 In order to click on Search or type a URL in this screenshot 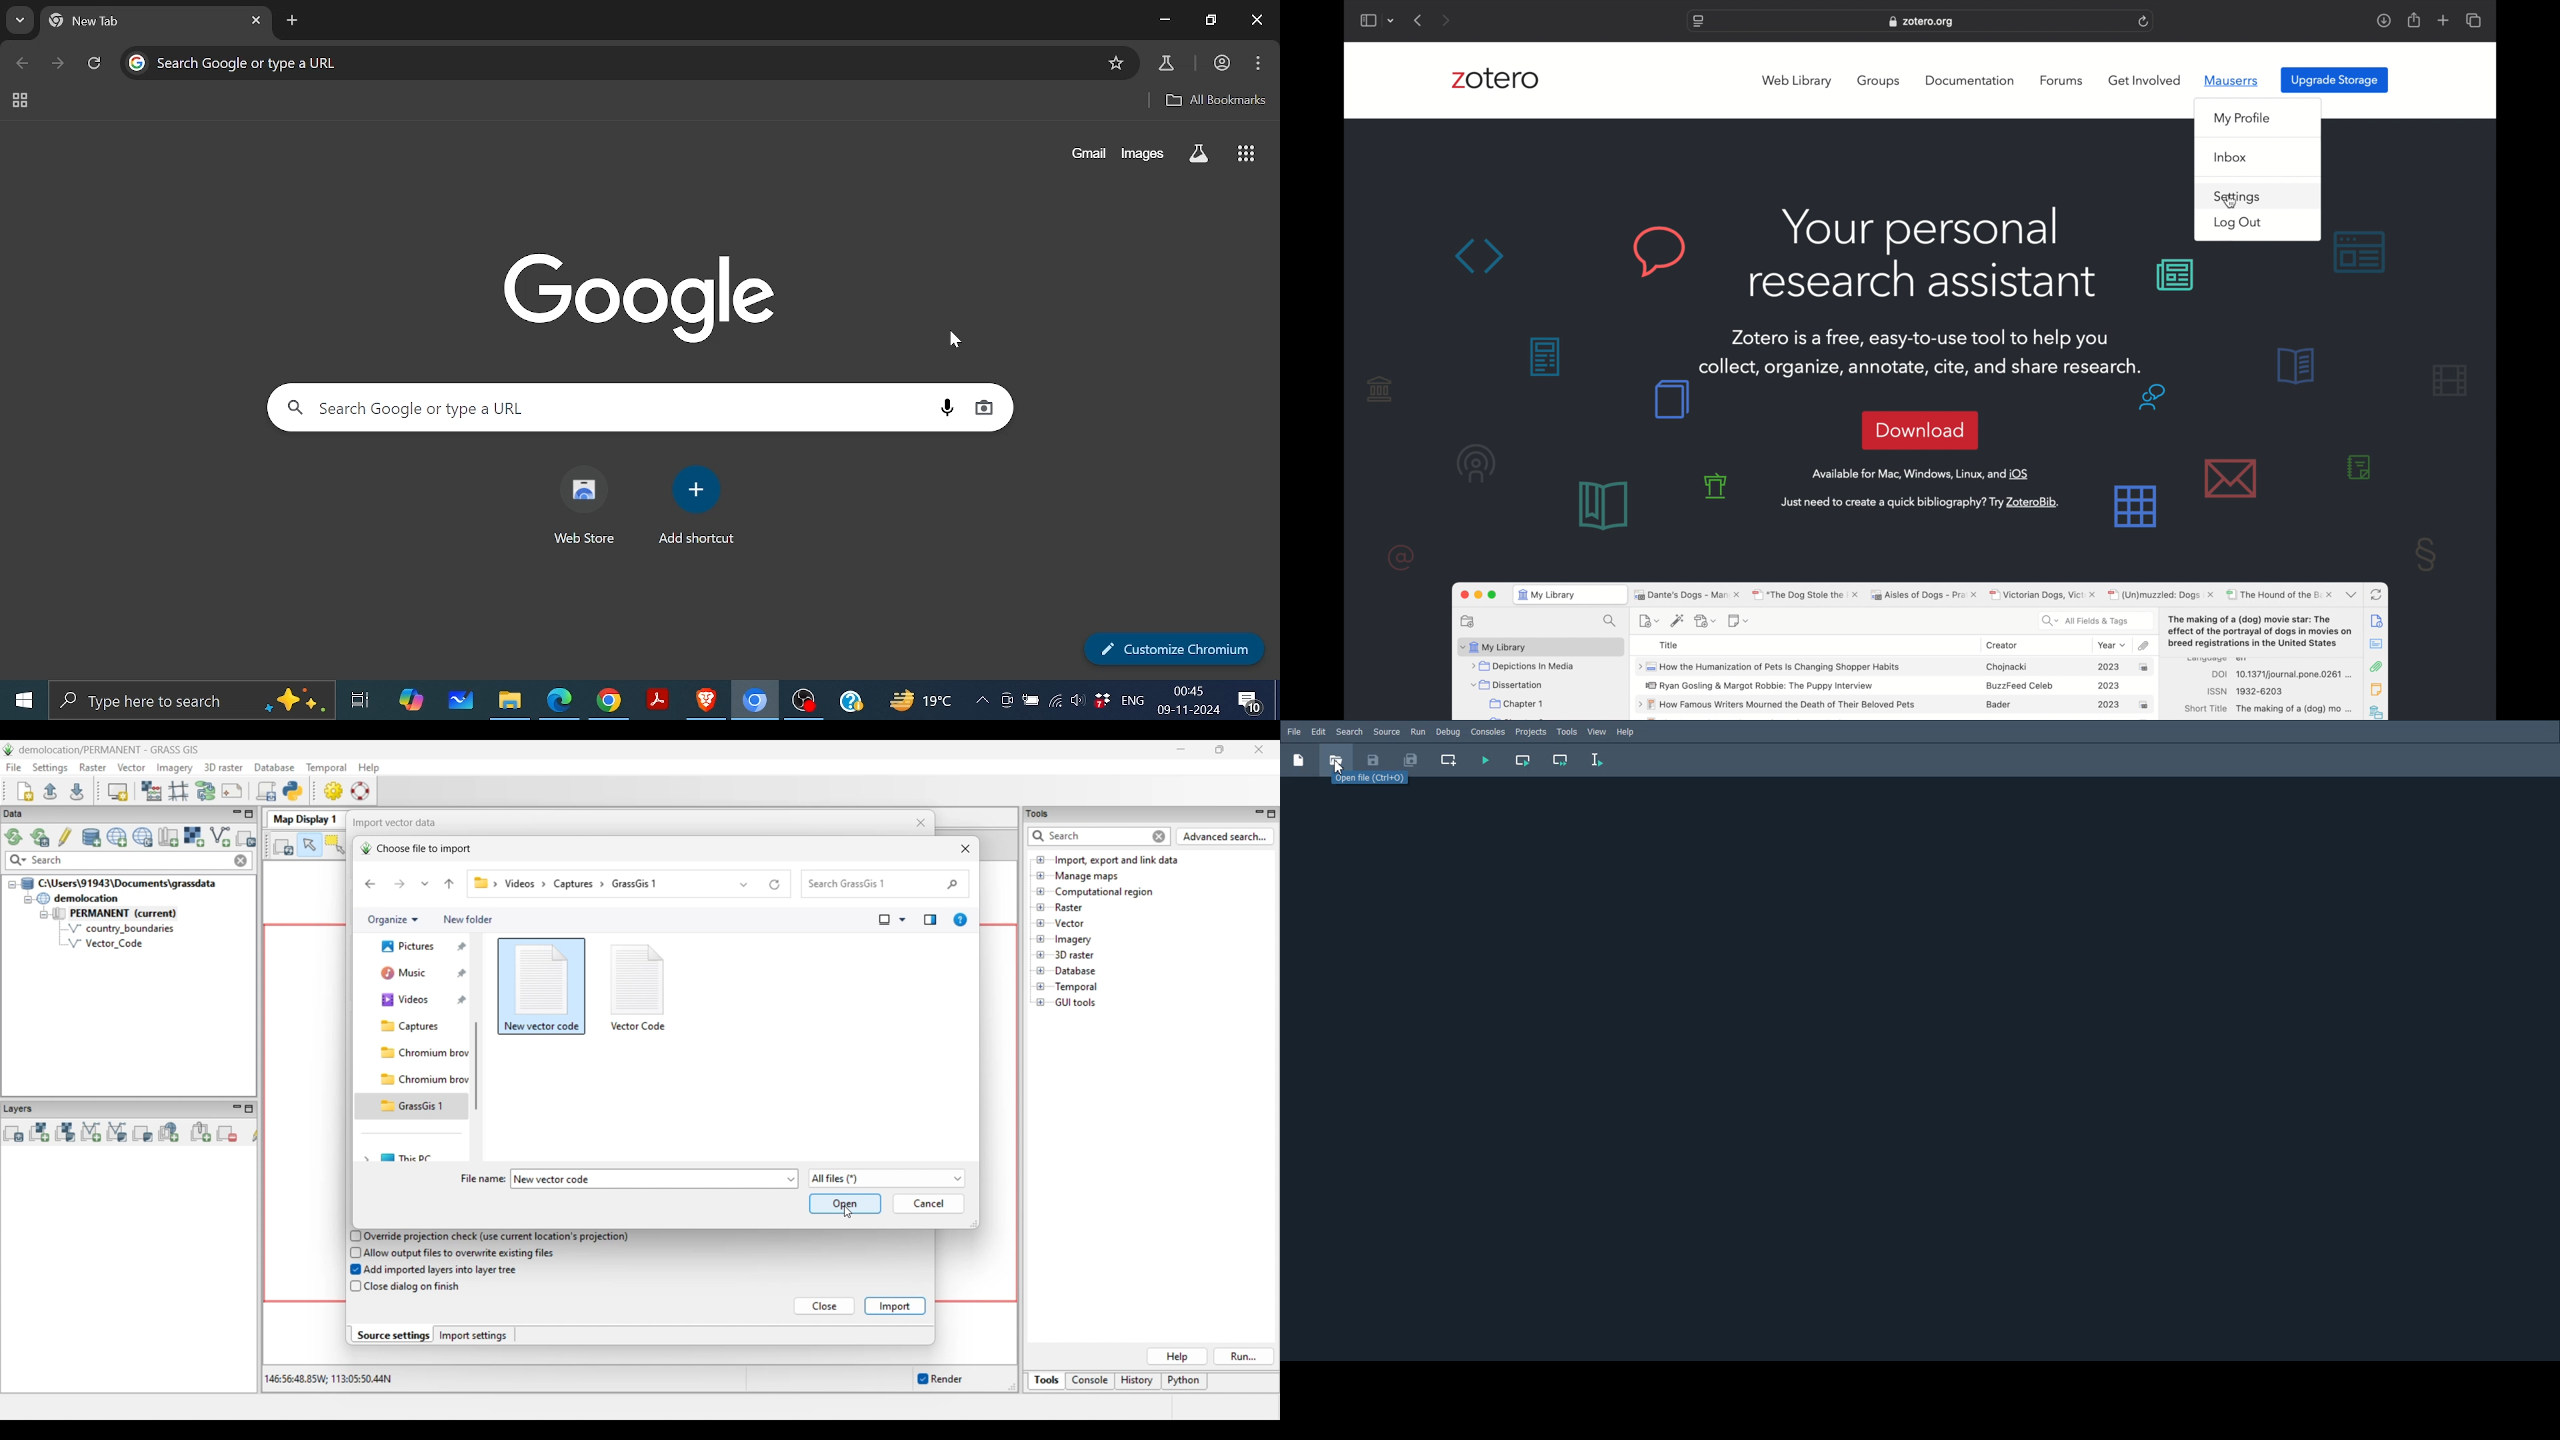, I will do `click(351, 64)`.